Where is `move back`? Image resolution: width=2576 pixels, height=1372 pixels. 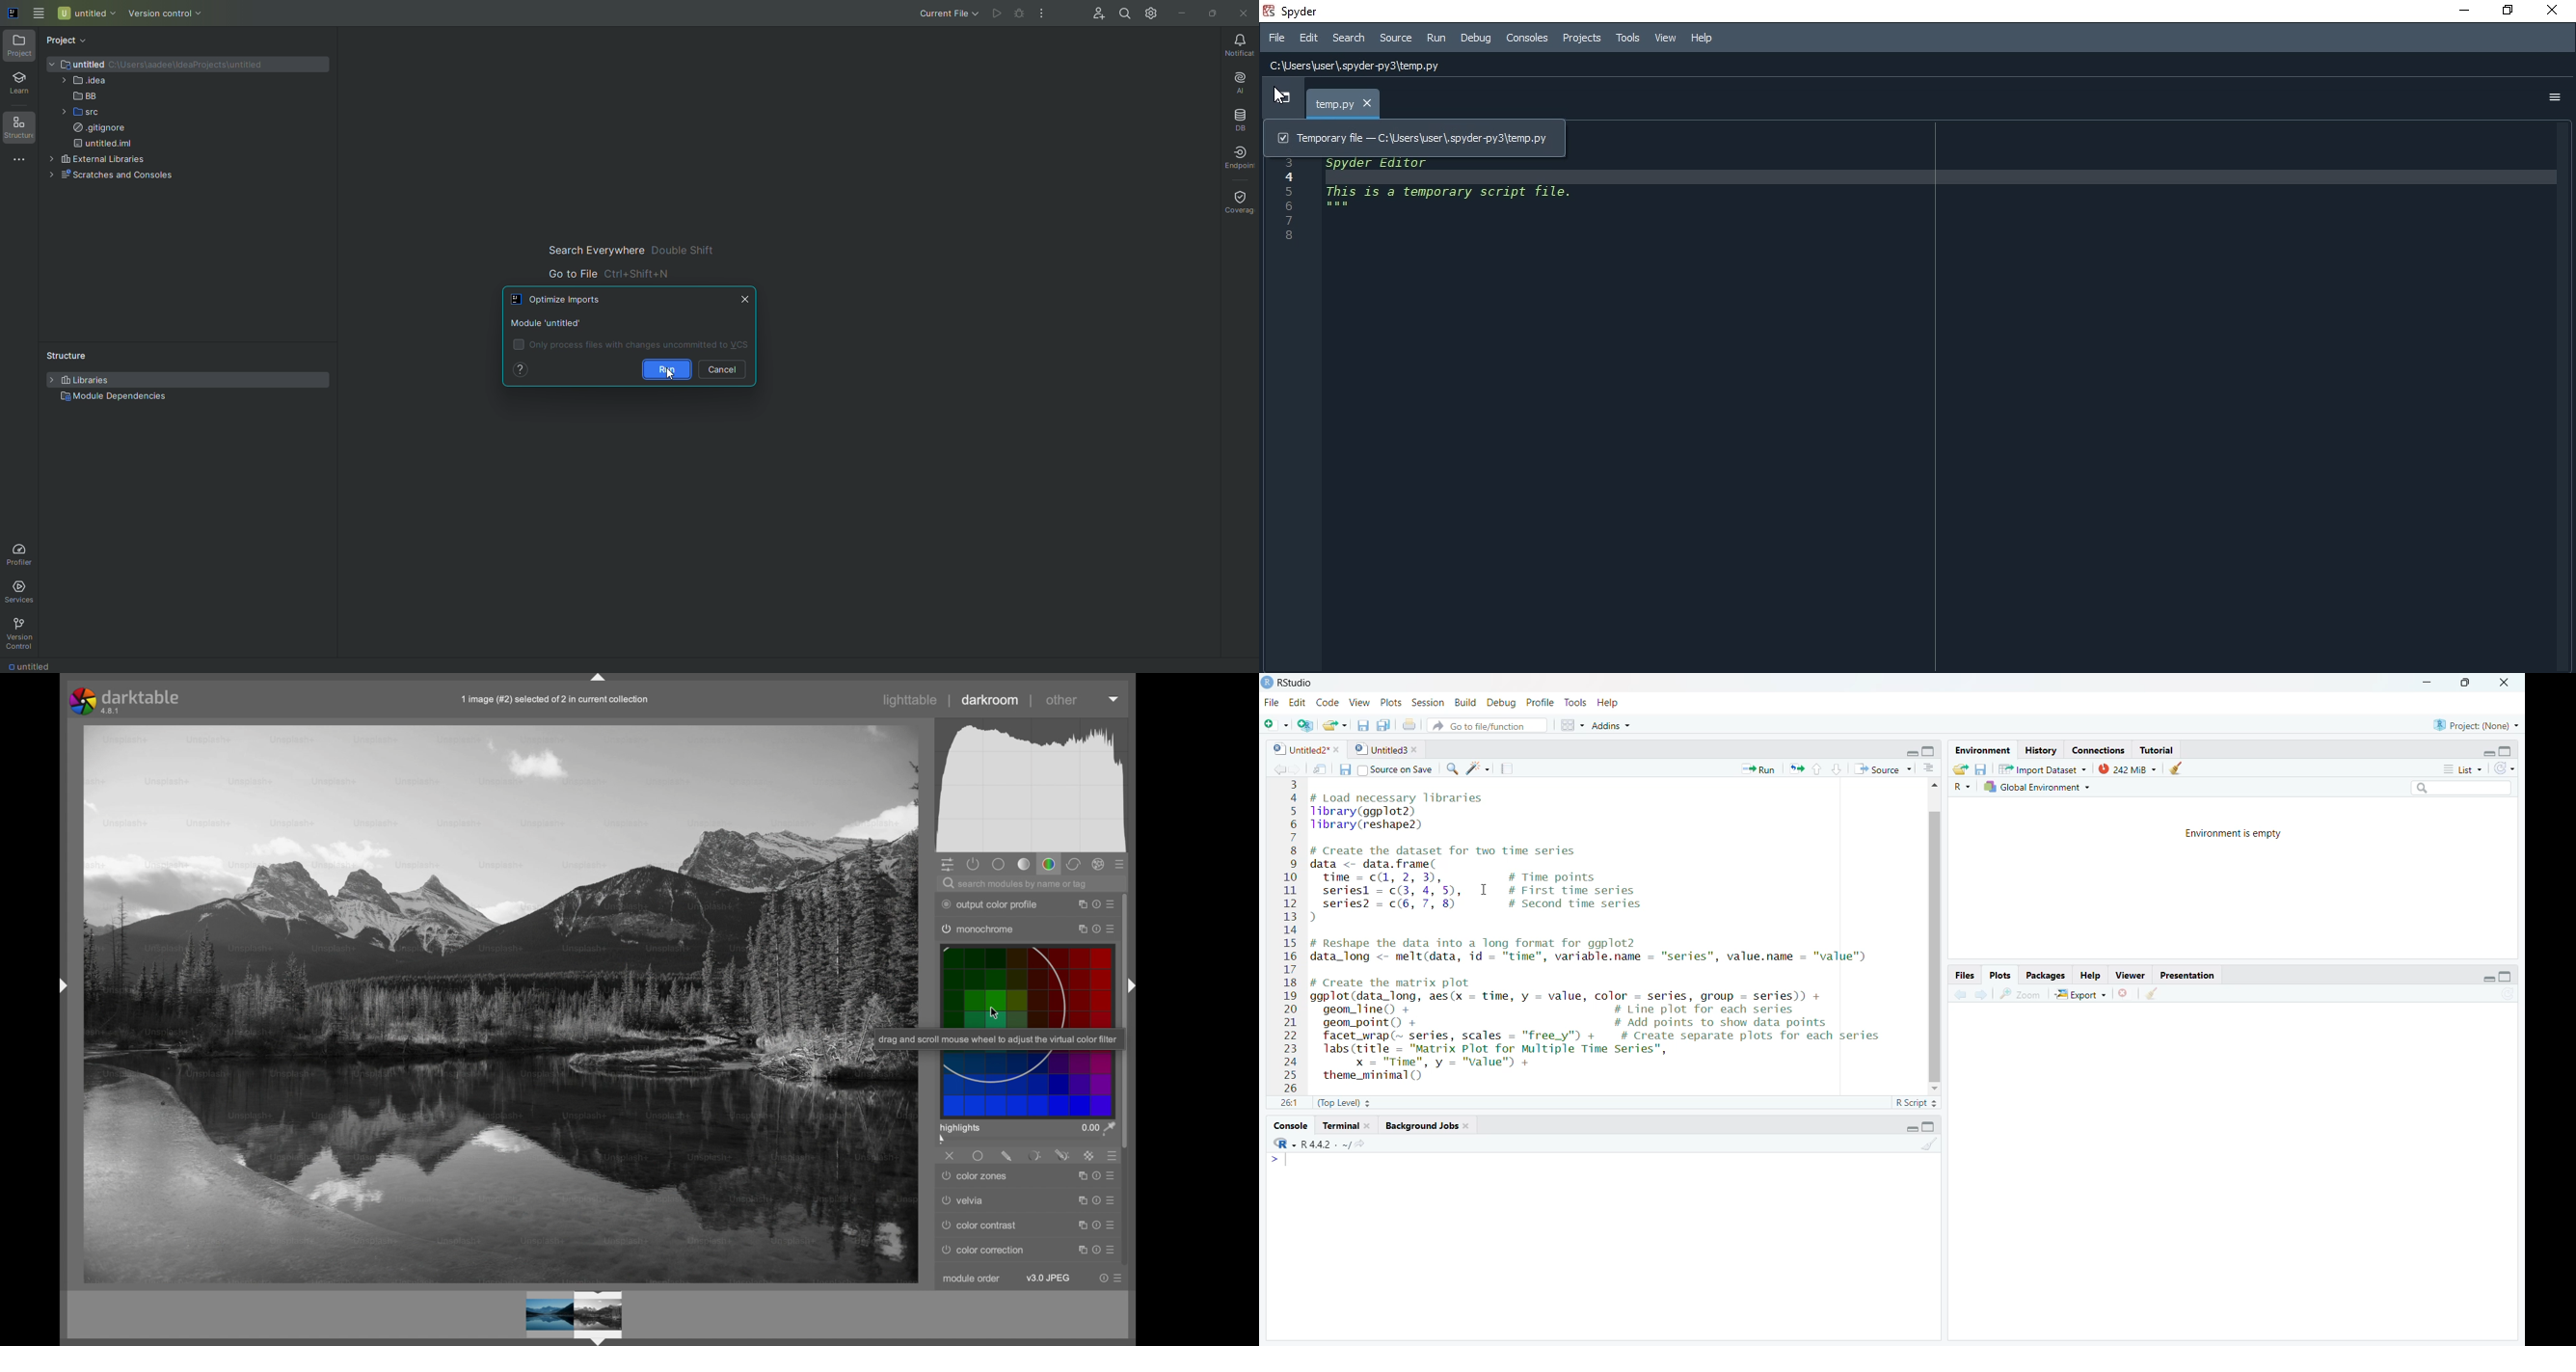 move back is located at coordinates (1280, 768).